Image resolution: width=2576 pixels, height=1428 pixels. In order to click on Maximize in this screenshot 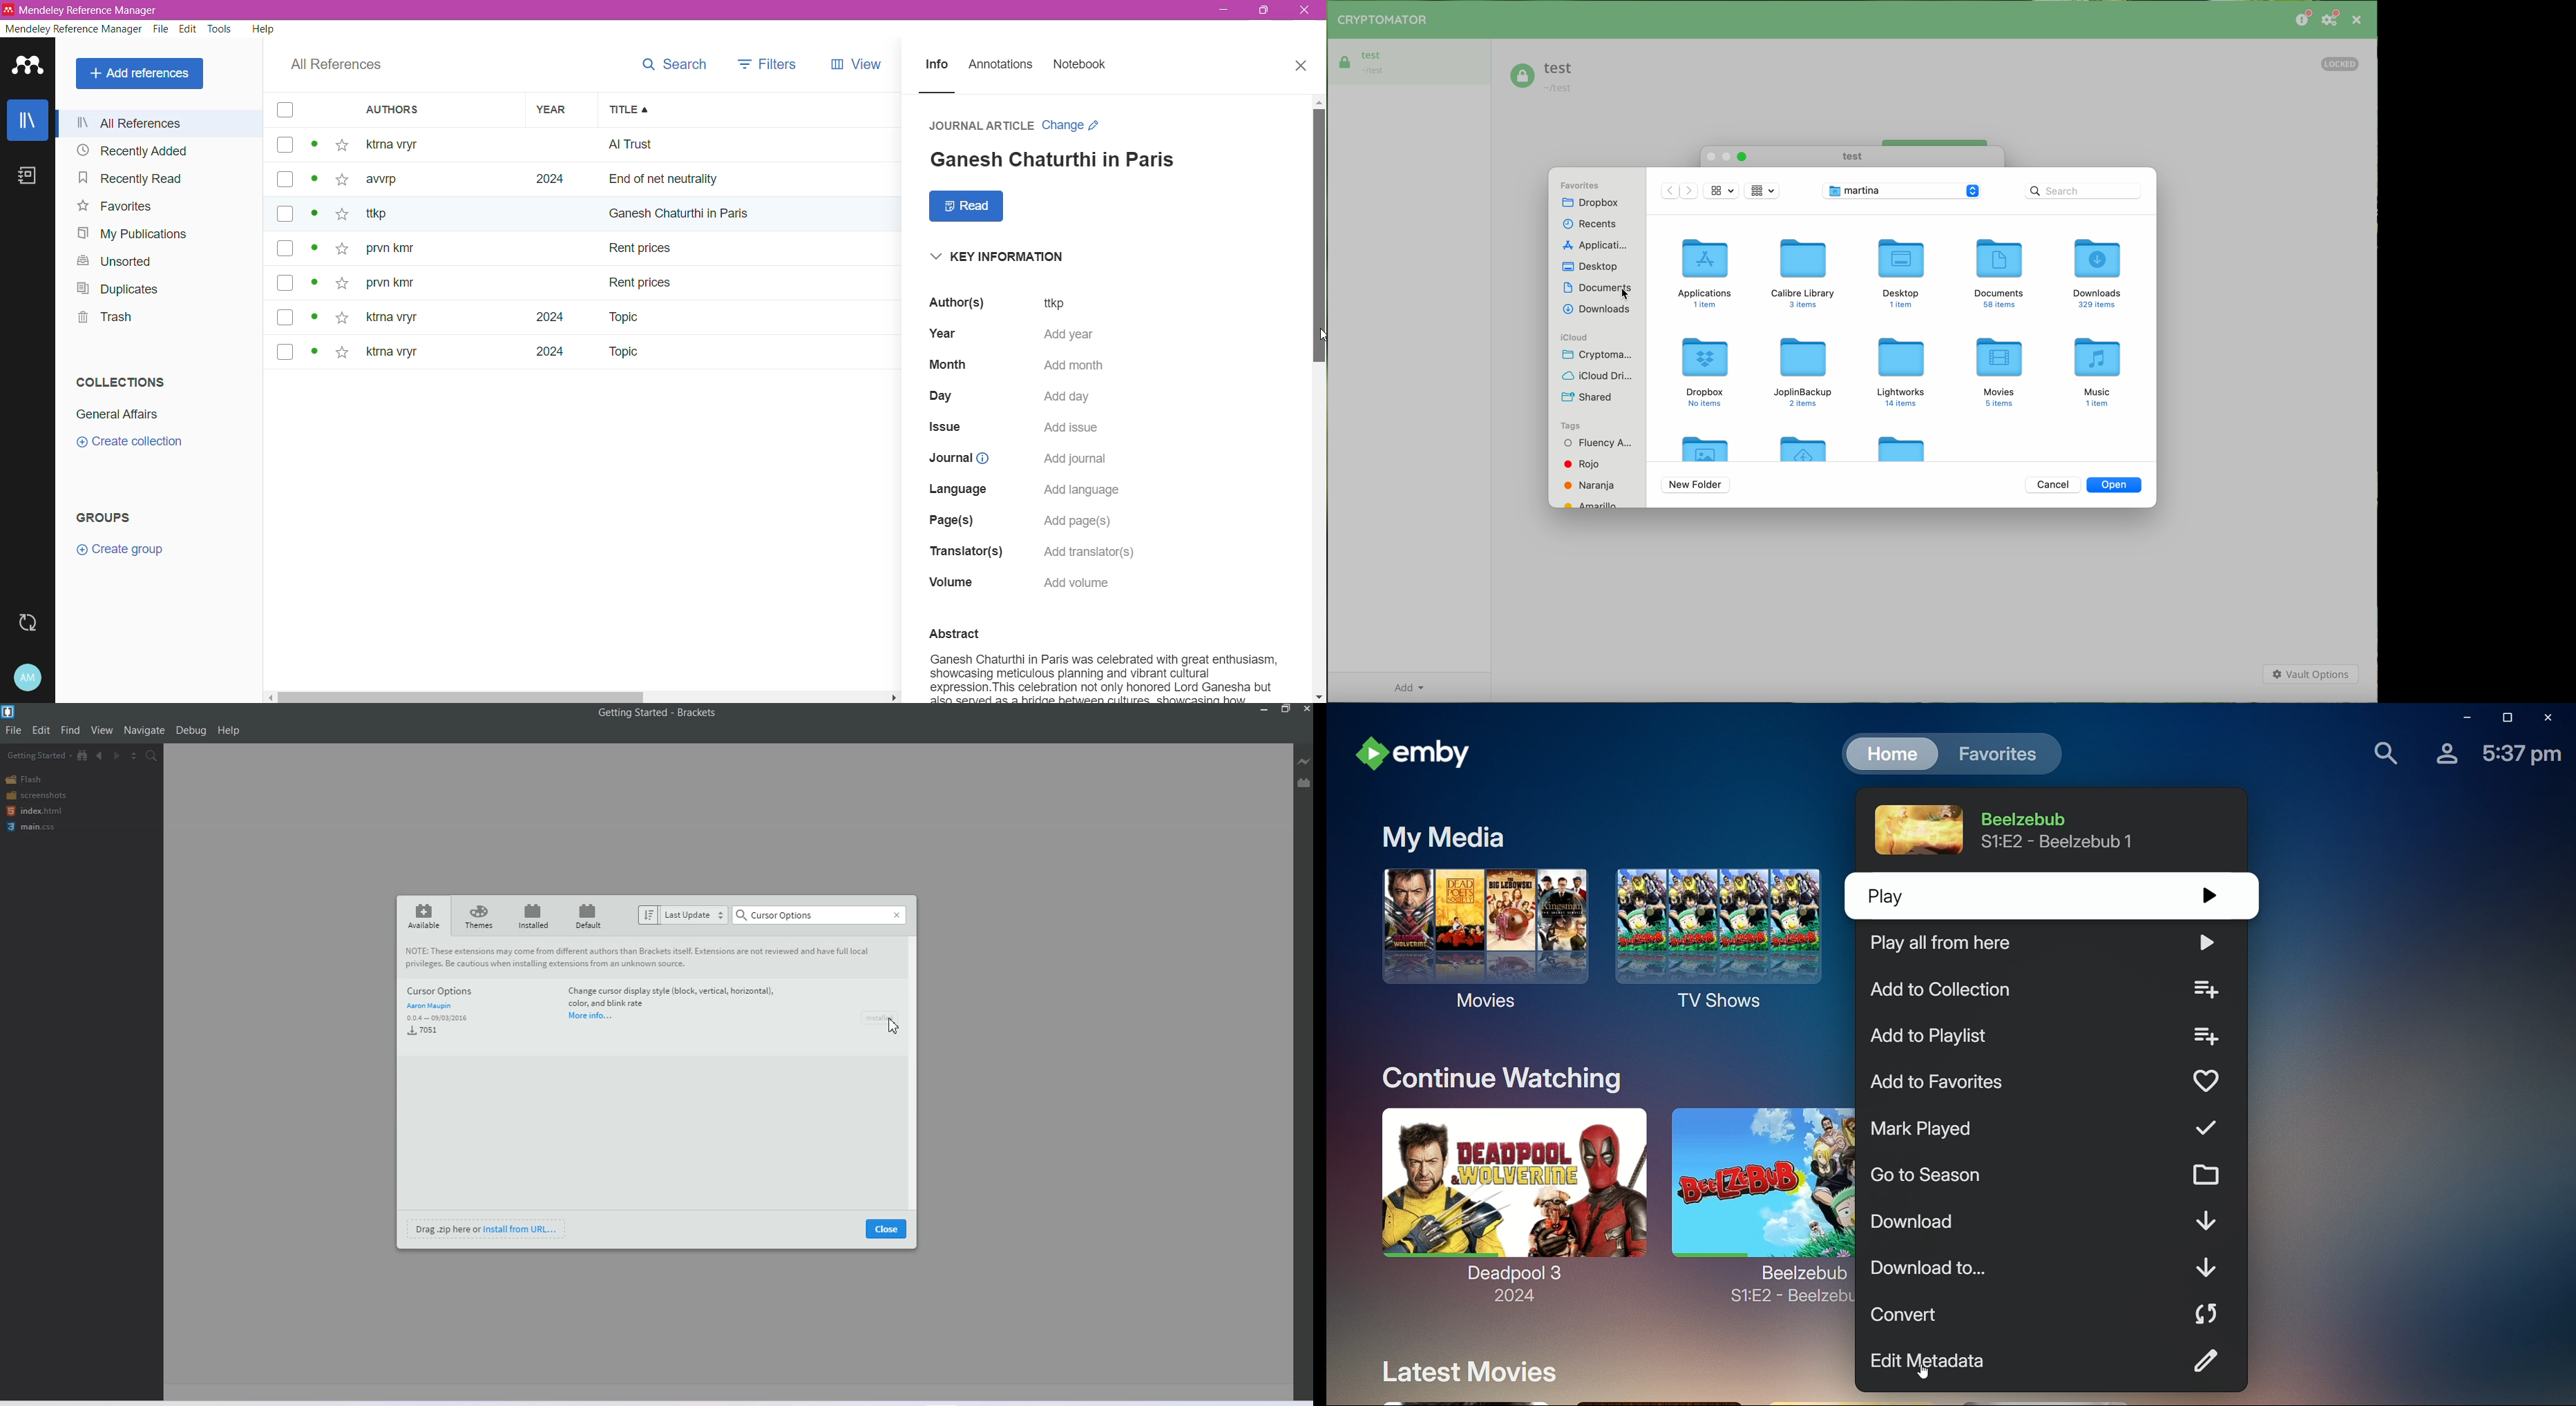, I will do `click(1286, 709)`.